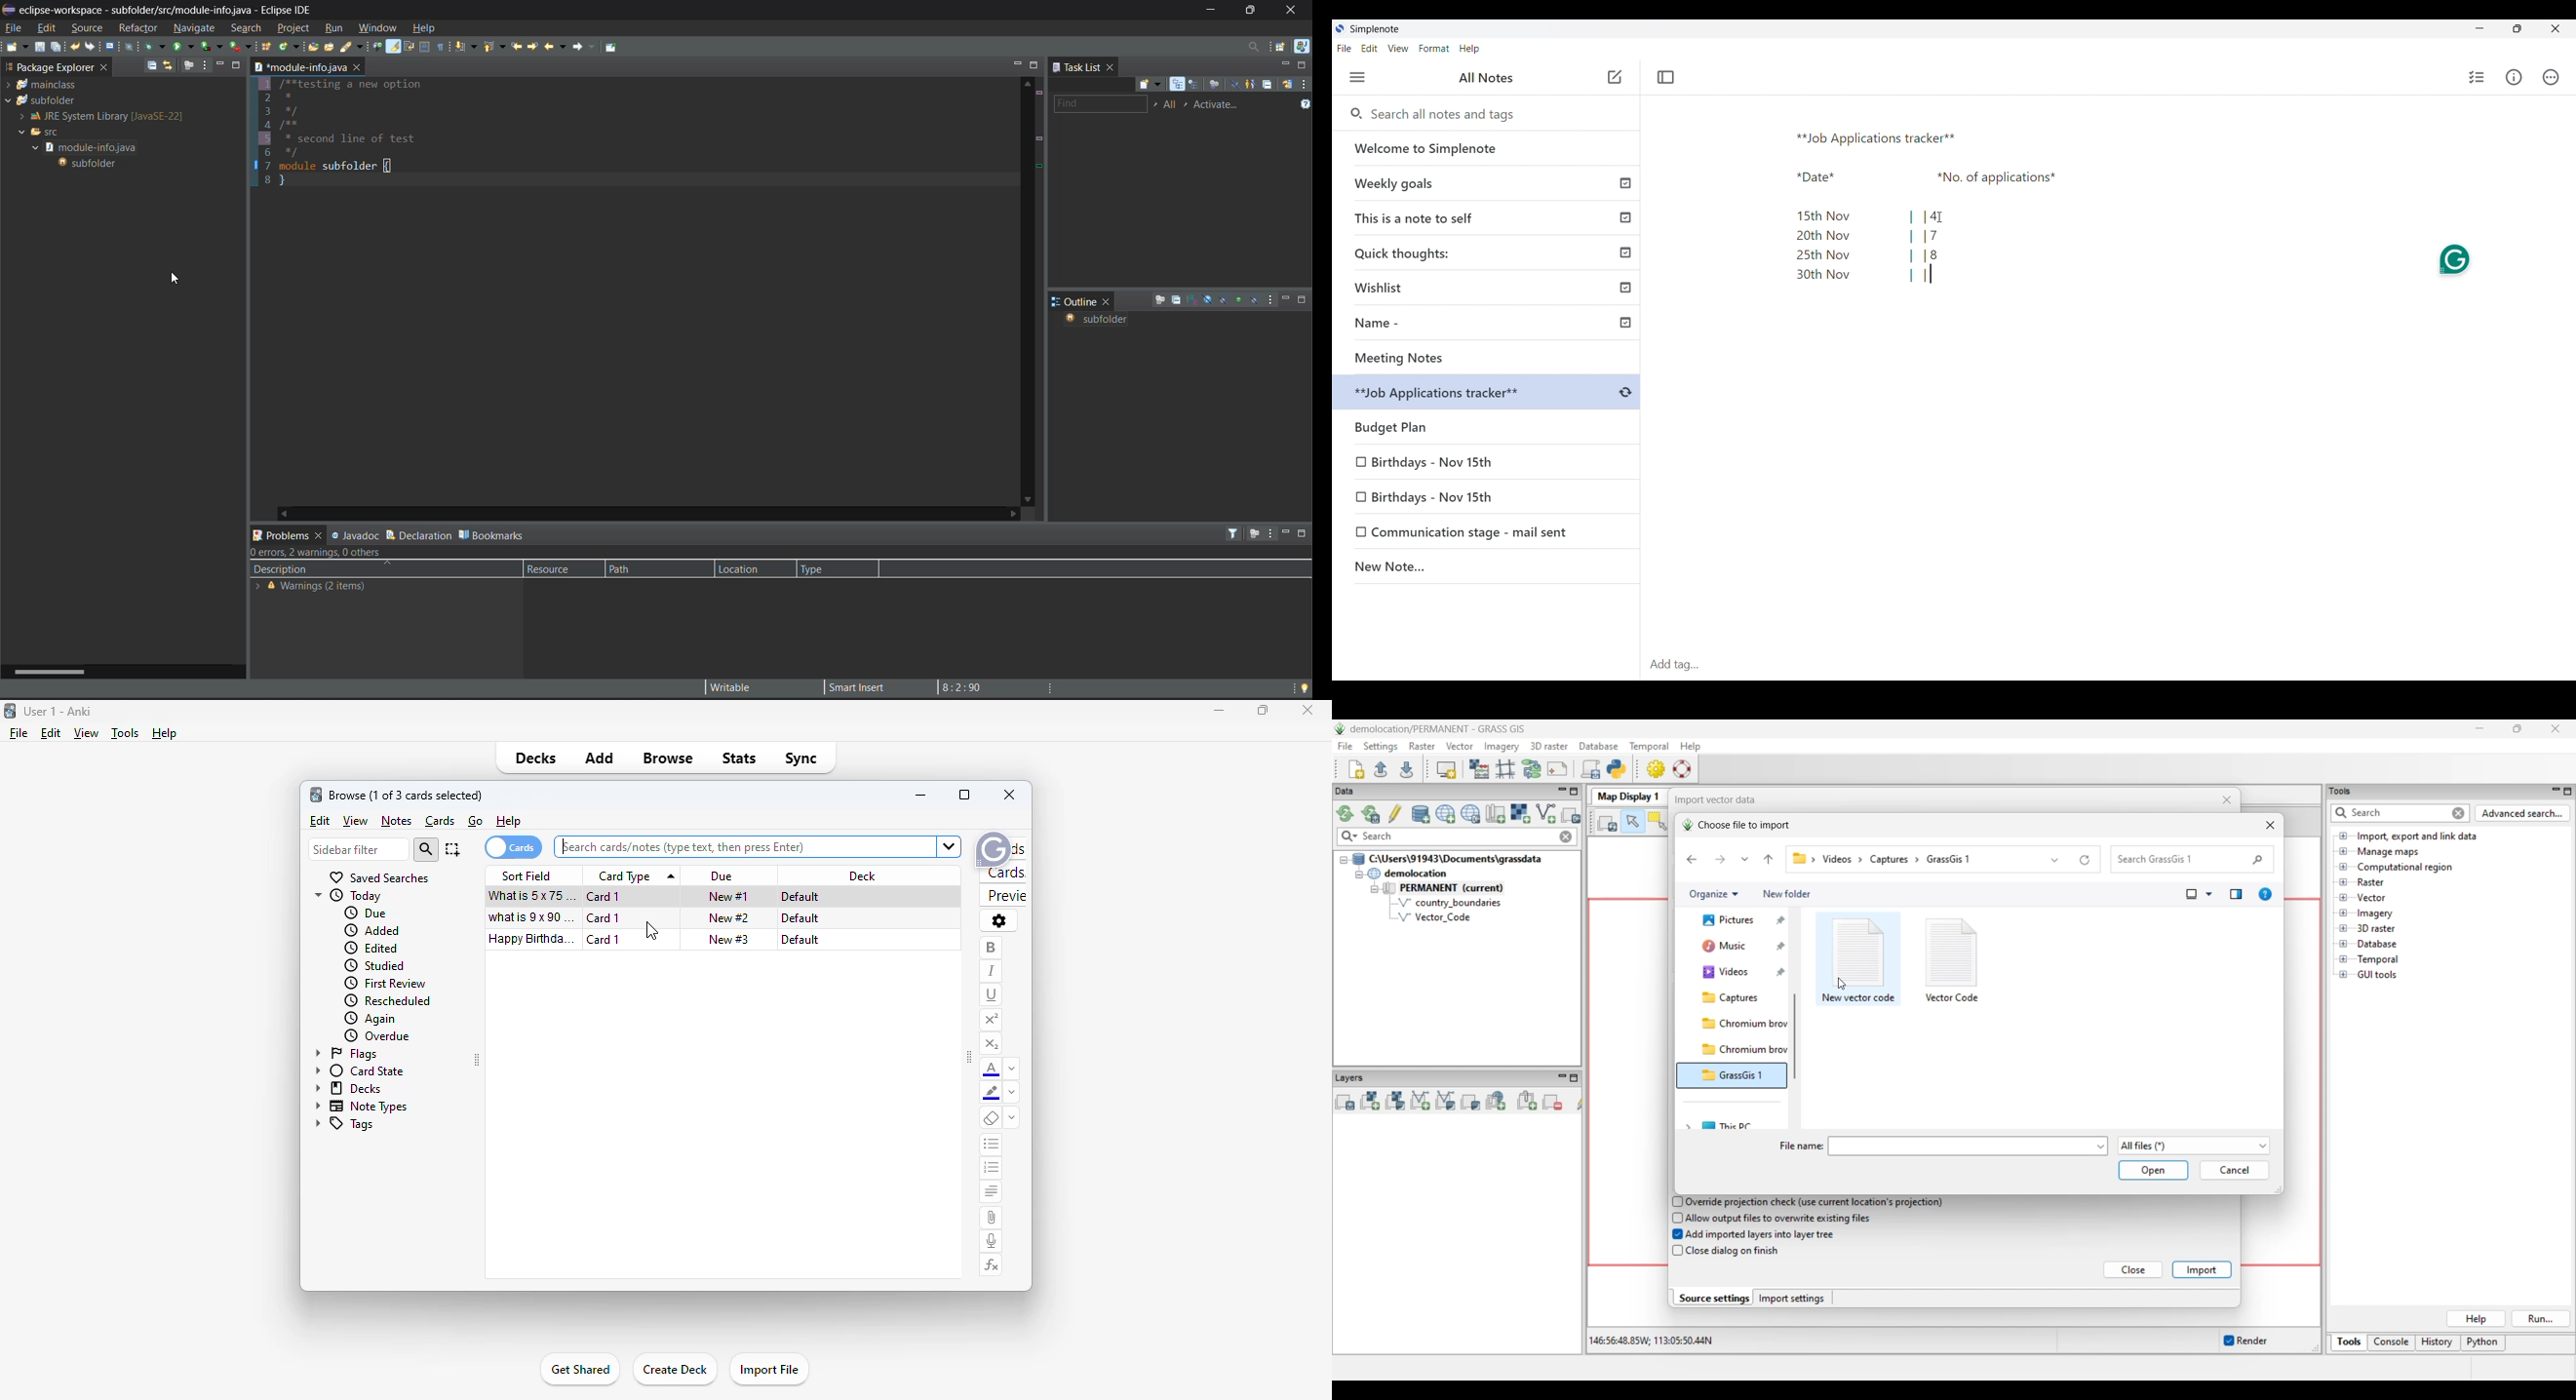 Image resolution: width=2576 pixels, height=1400 pixels. Describe the element at coordinates (739, 758) in the screenshot. I see `stats` at that location.